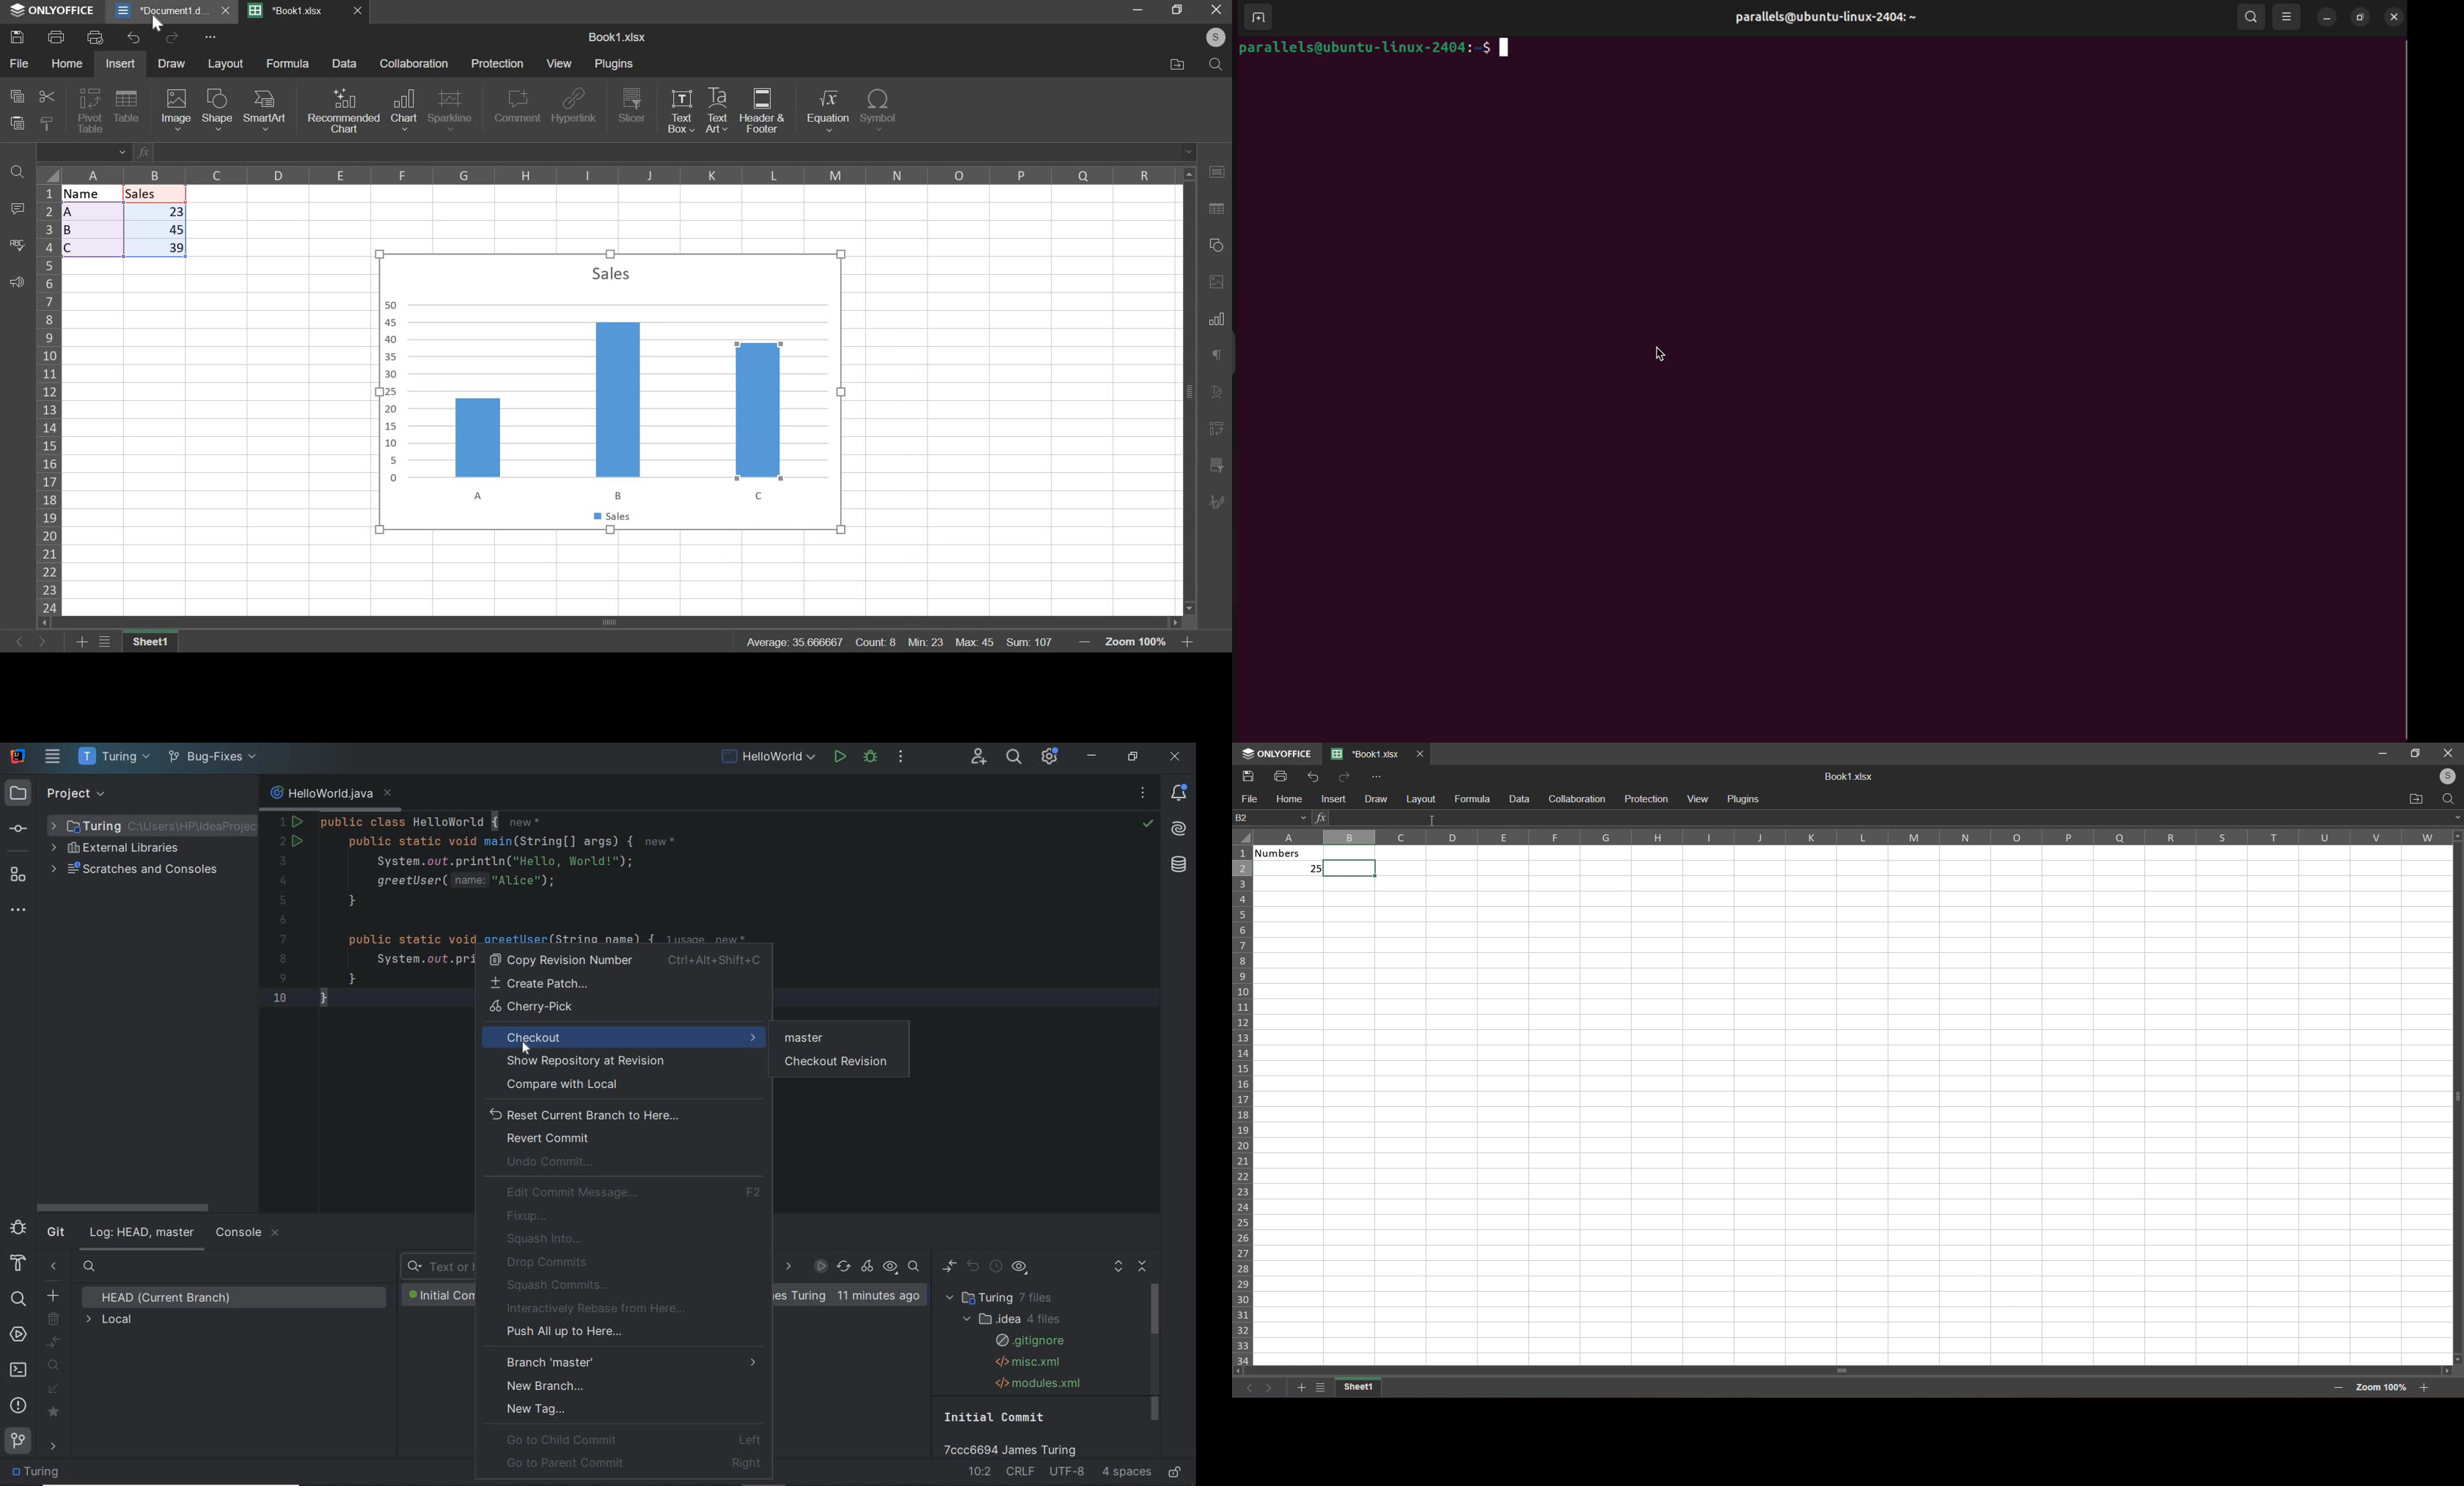 The height and width of the screenshot is (1512, 2464). What do you see at coordinates (126, 222) in the screenshot?
I see `data` at bounding box center [126, 222].